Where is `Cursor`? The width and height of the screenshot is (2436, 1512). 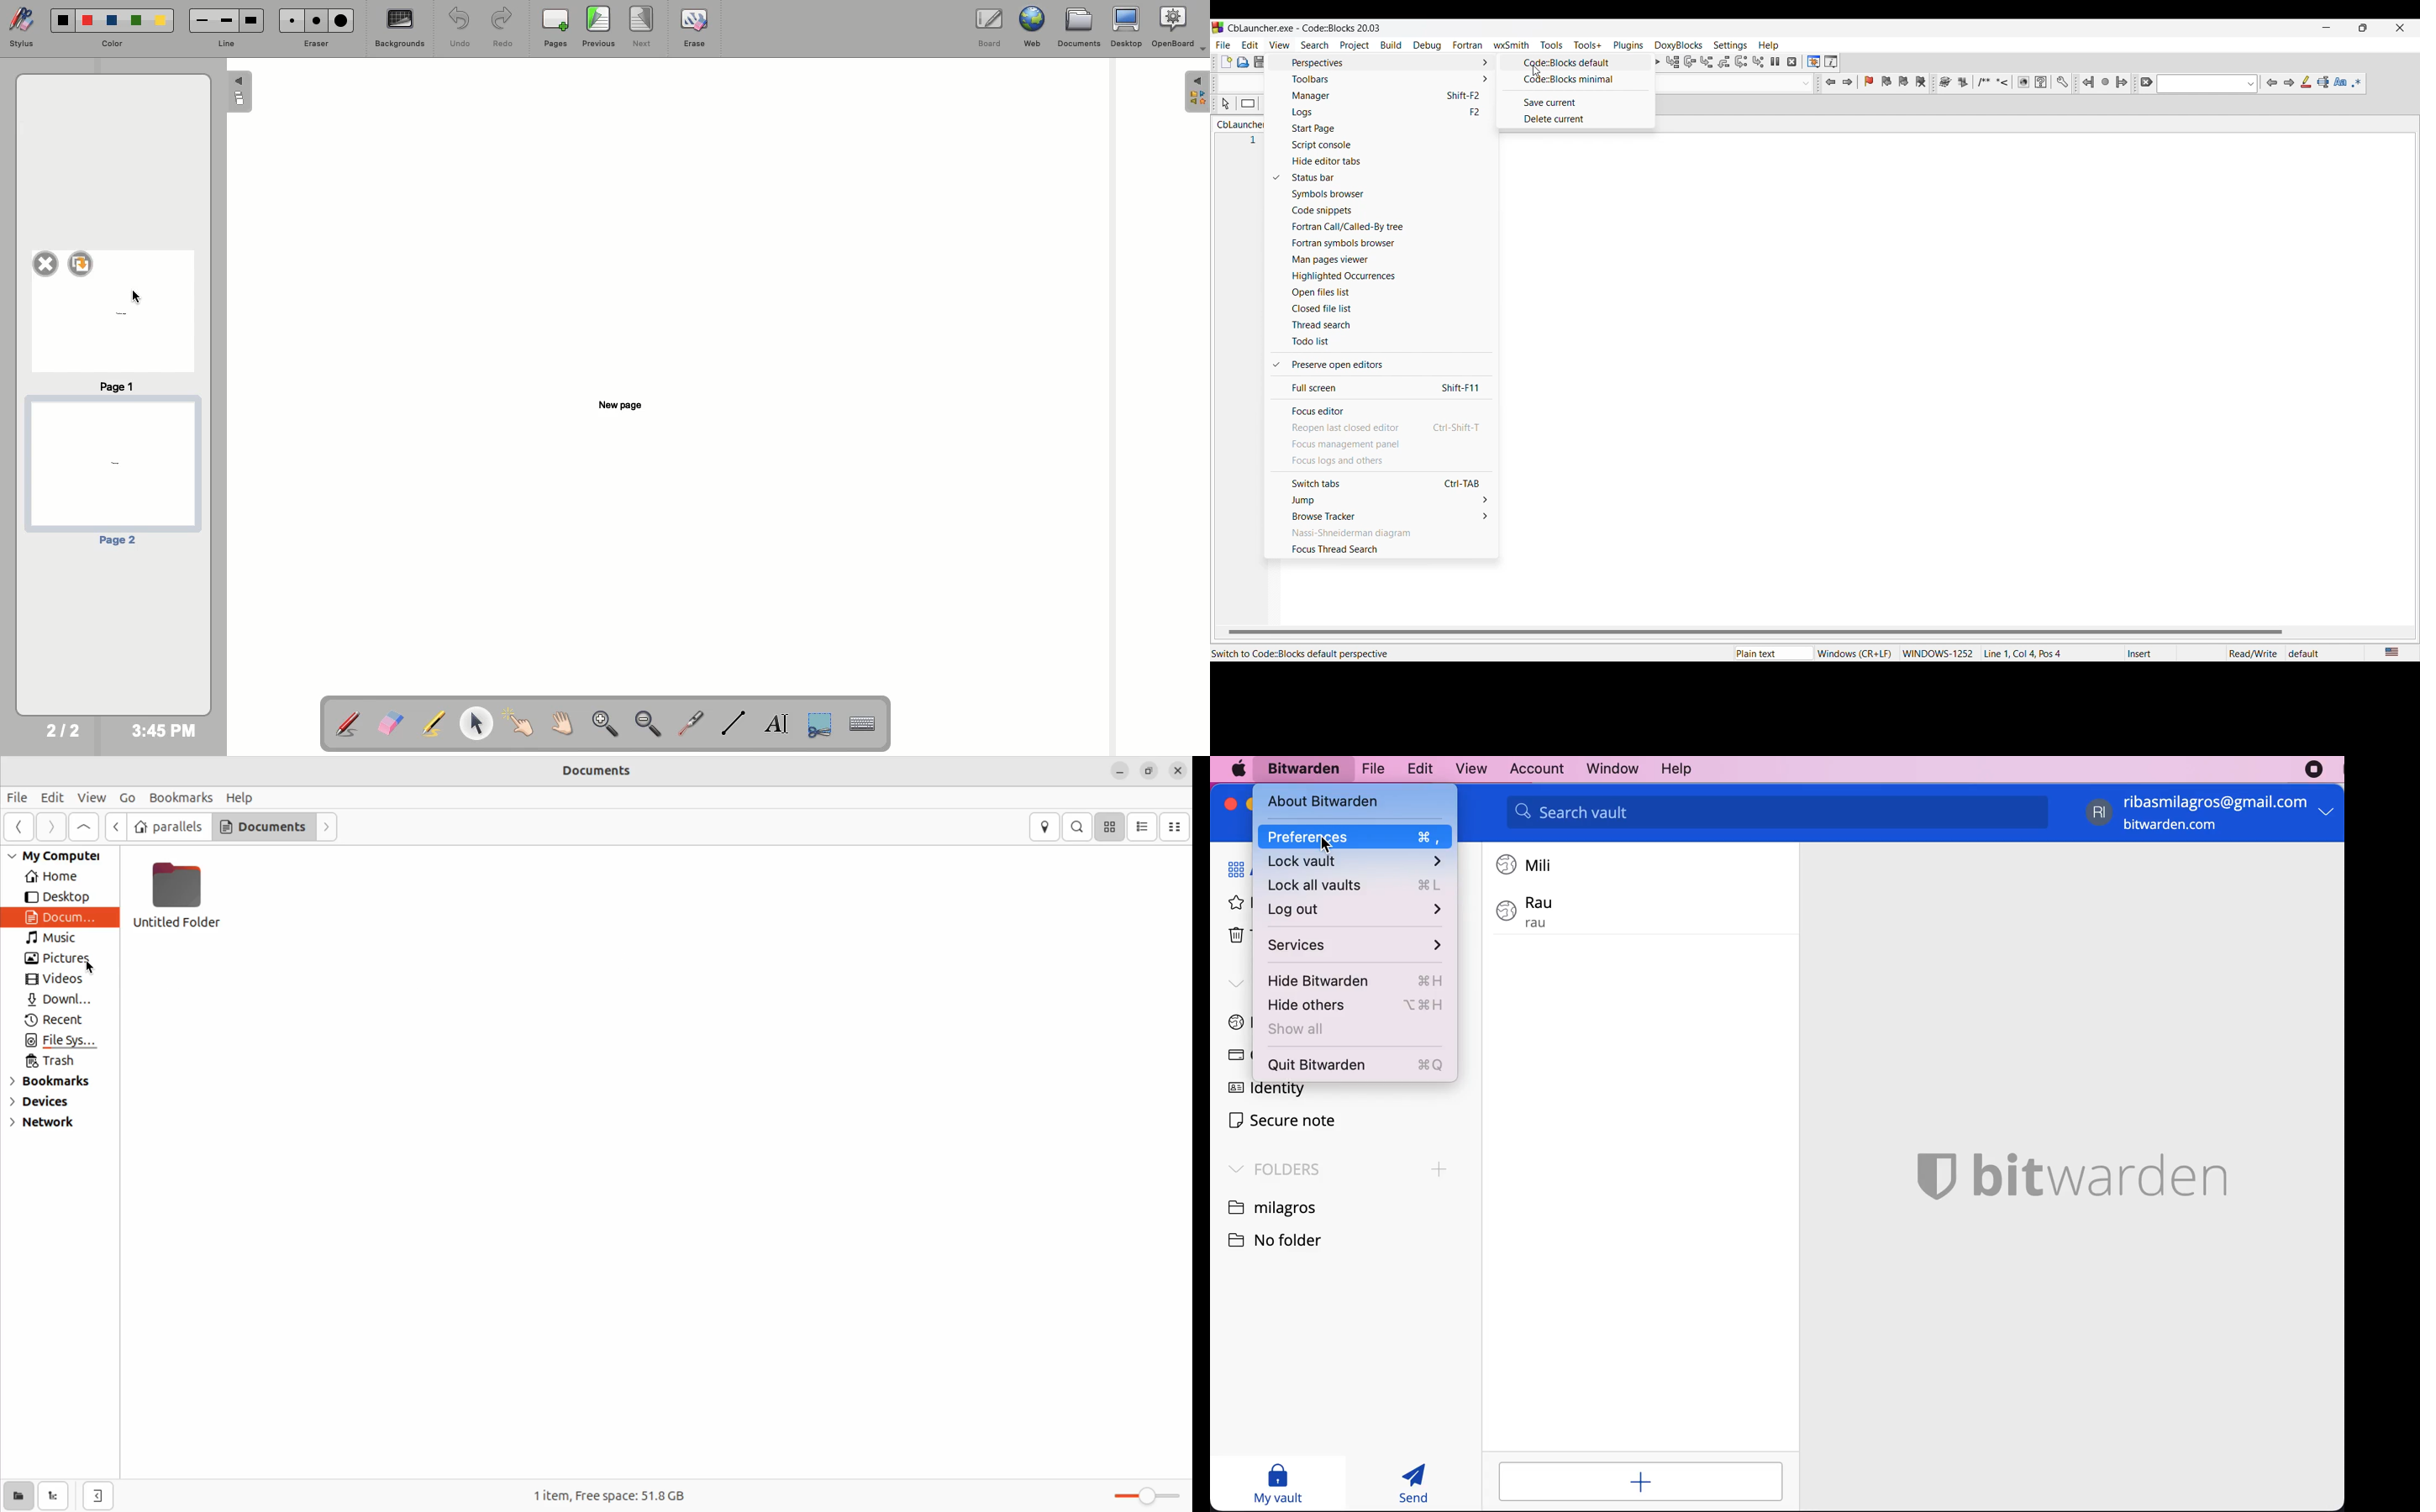 Cursor is located at coordinates (87, 973).